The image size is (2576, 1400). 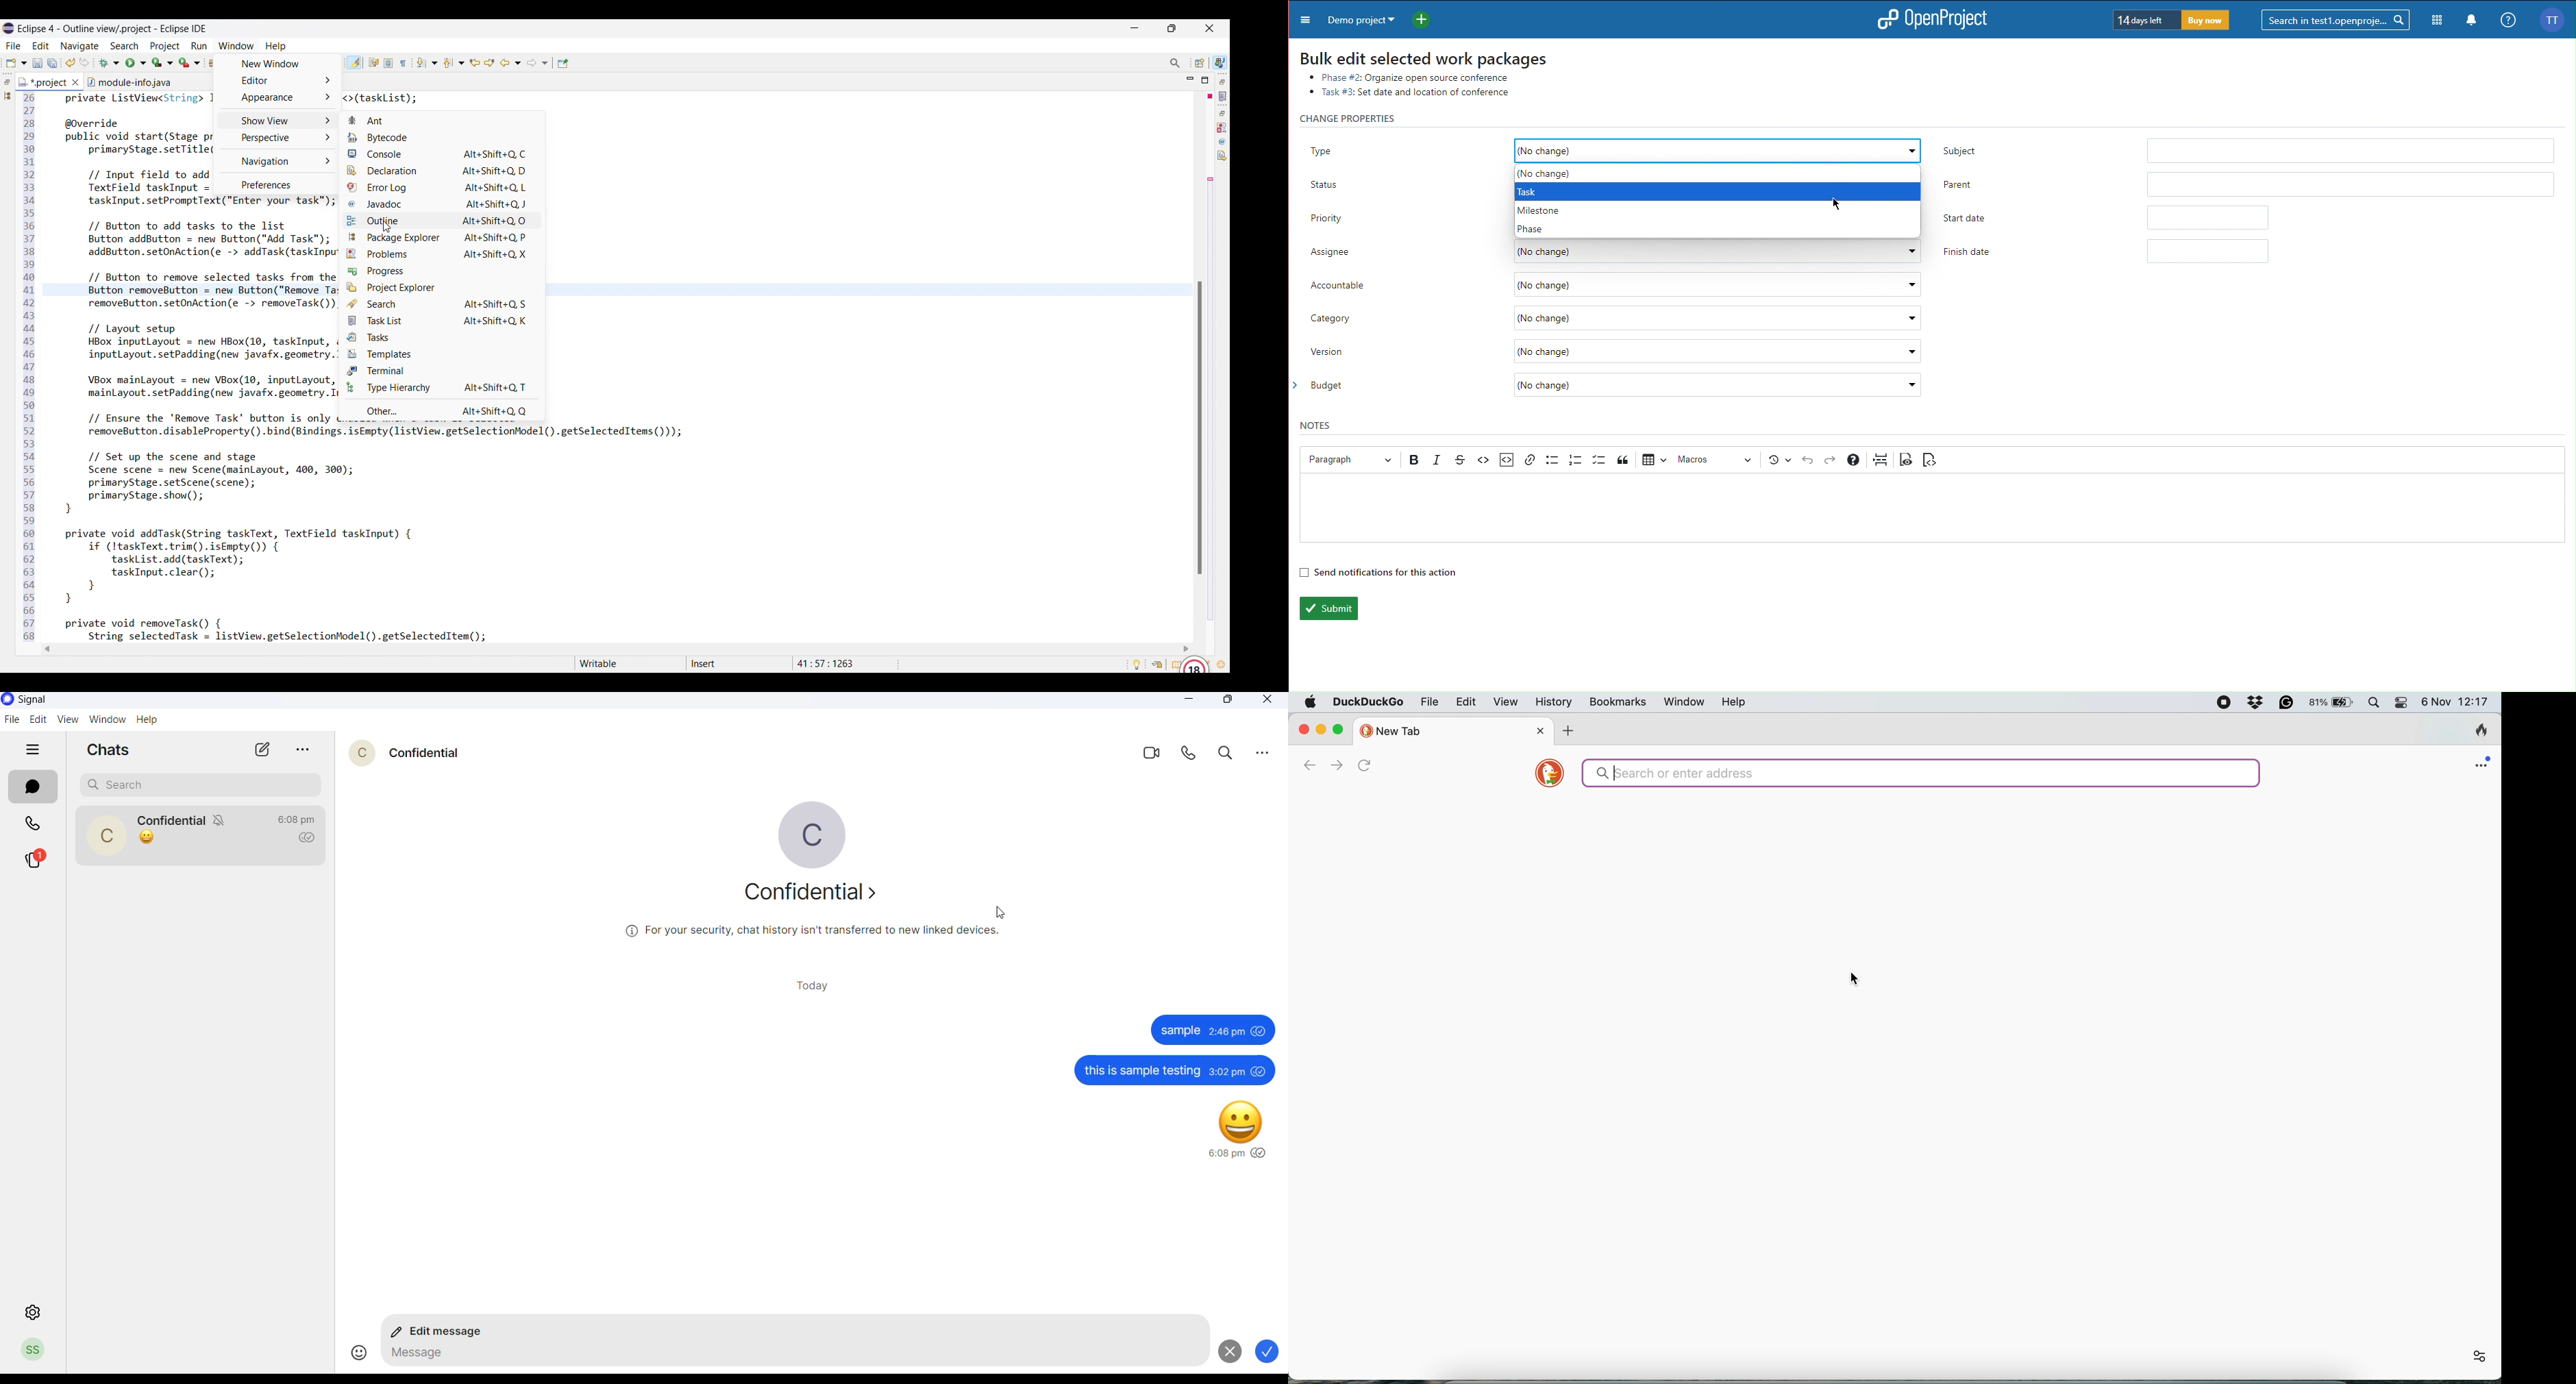 What do you see at coordinates (12, 719) in the screenshot?
I see `file` at bounding box center [12, 719].